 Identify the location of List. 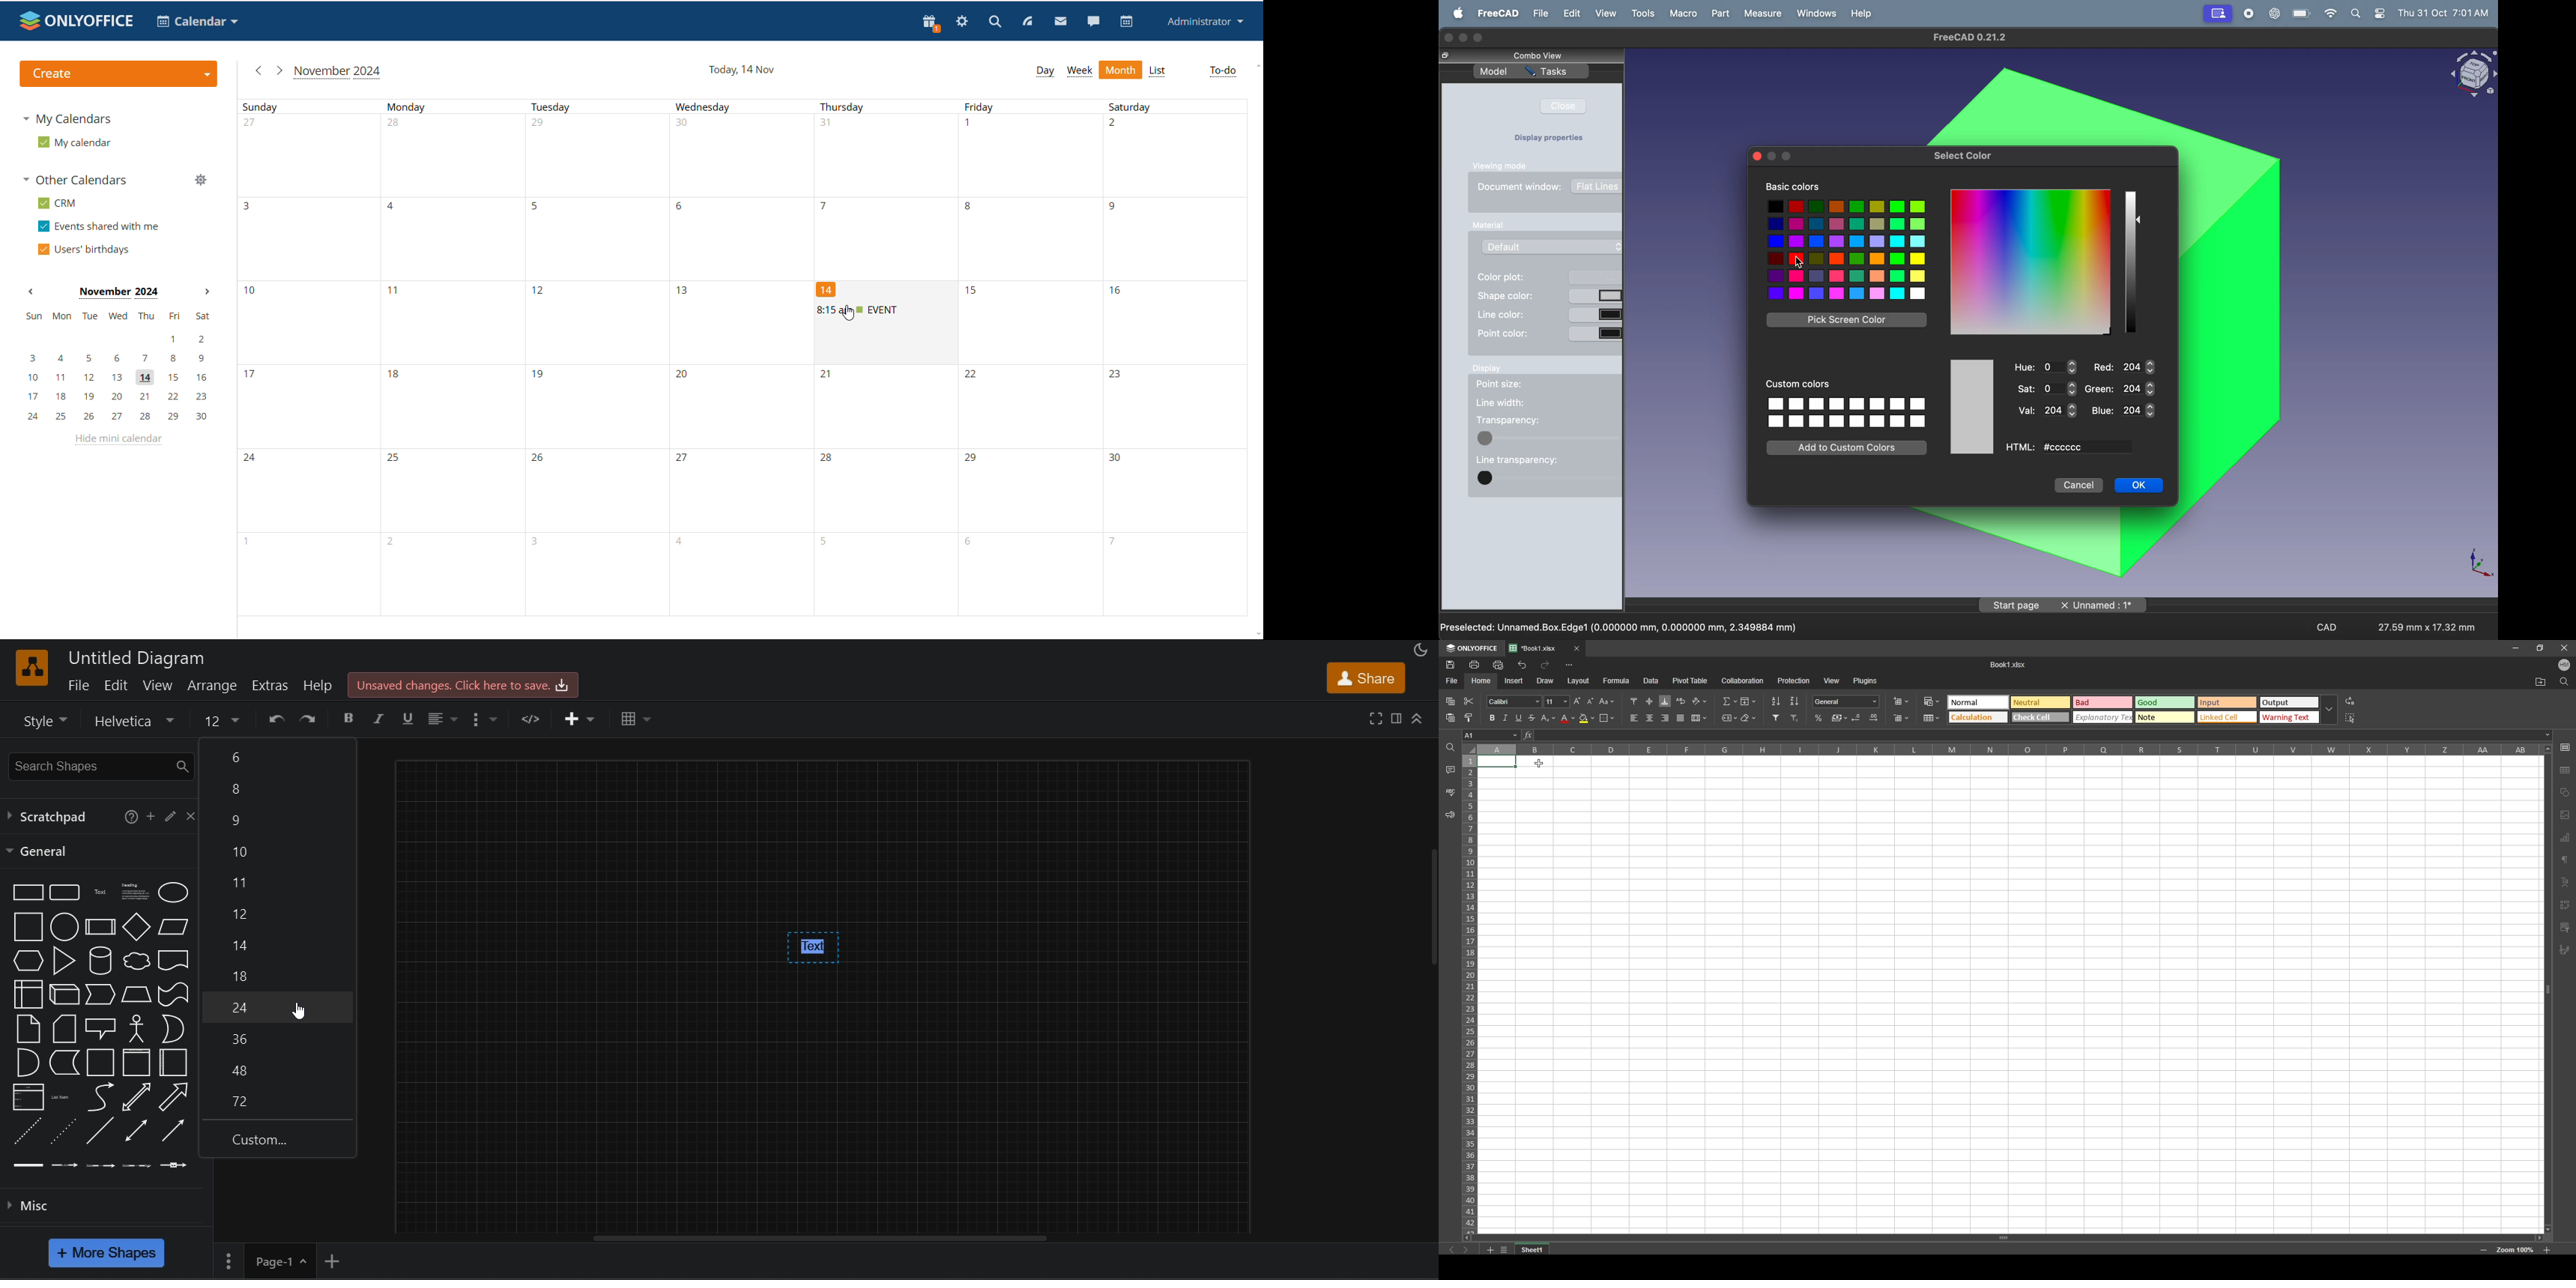
(28, 1097).